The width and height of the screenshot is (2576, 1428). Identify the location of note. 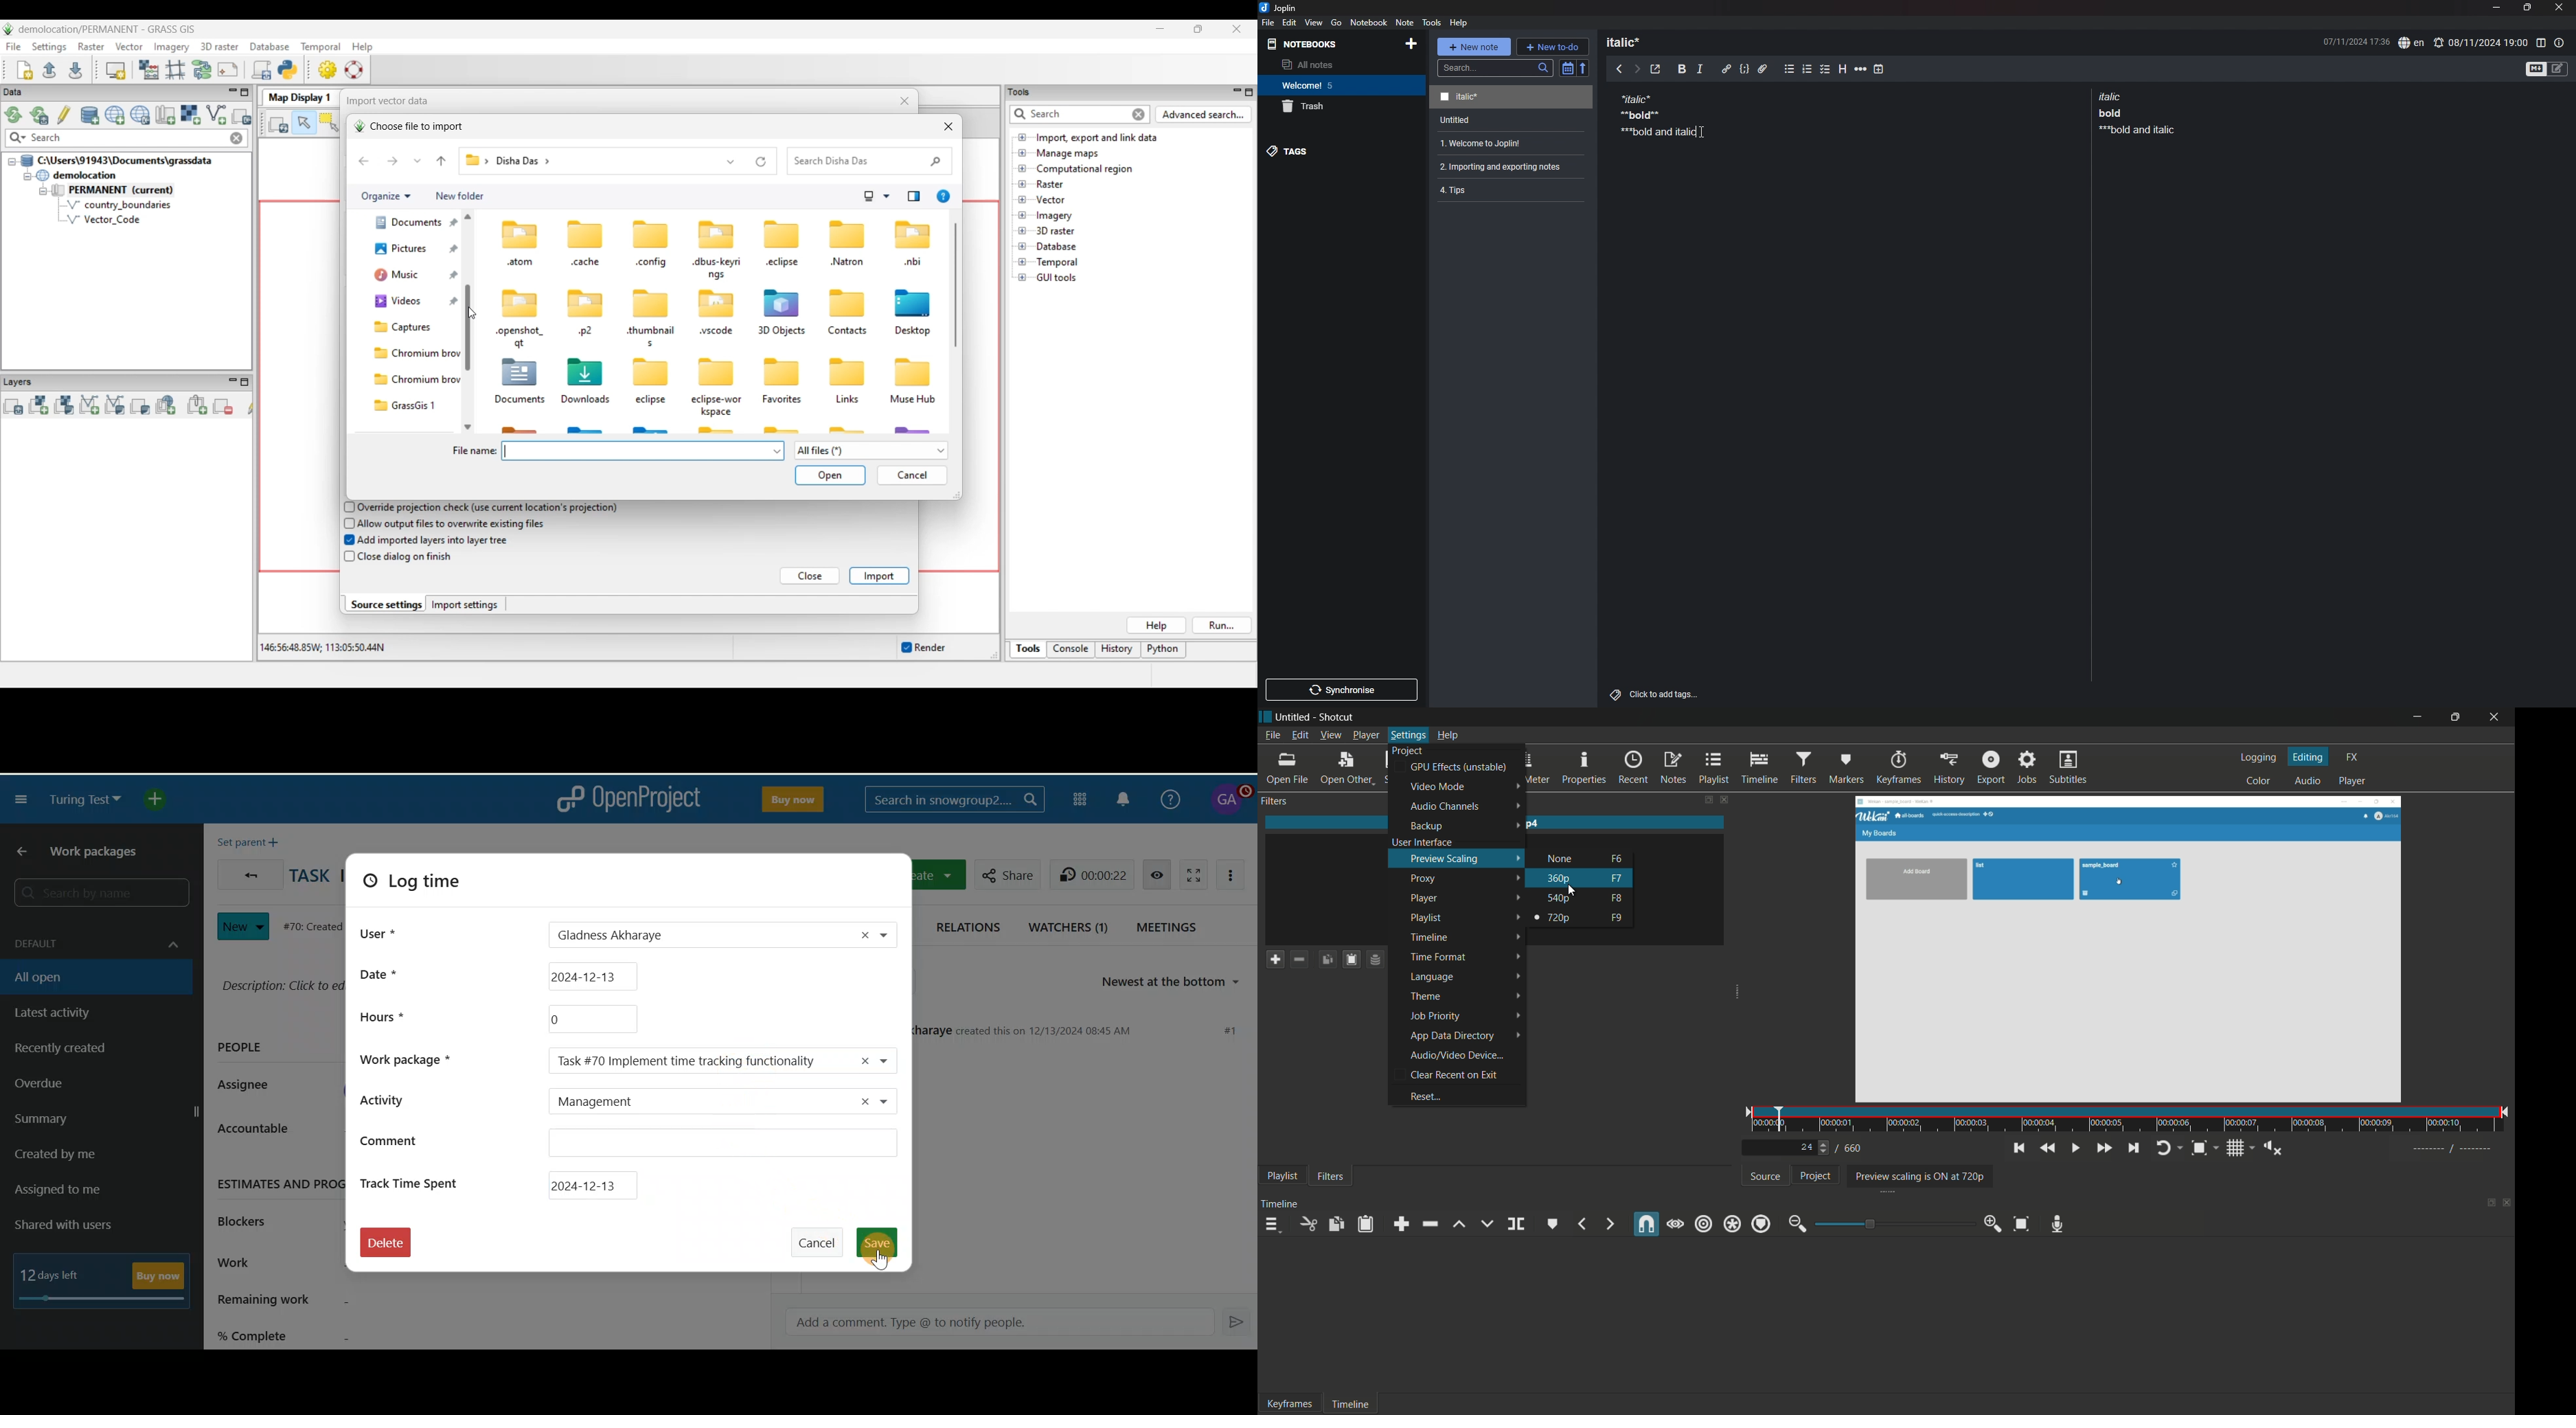
(1511, 98).